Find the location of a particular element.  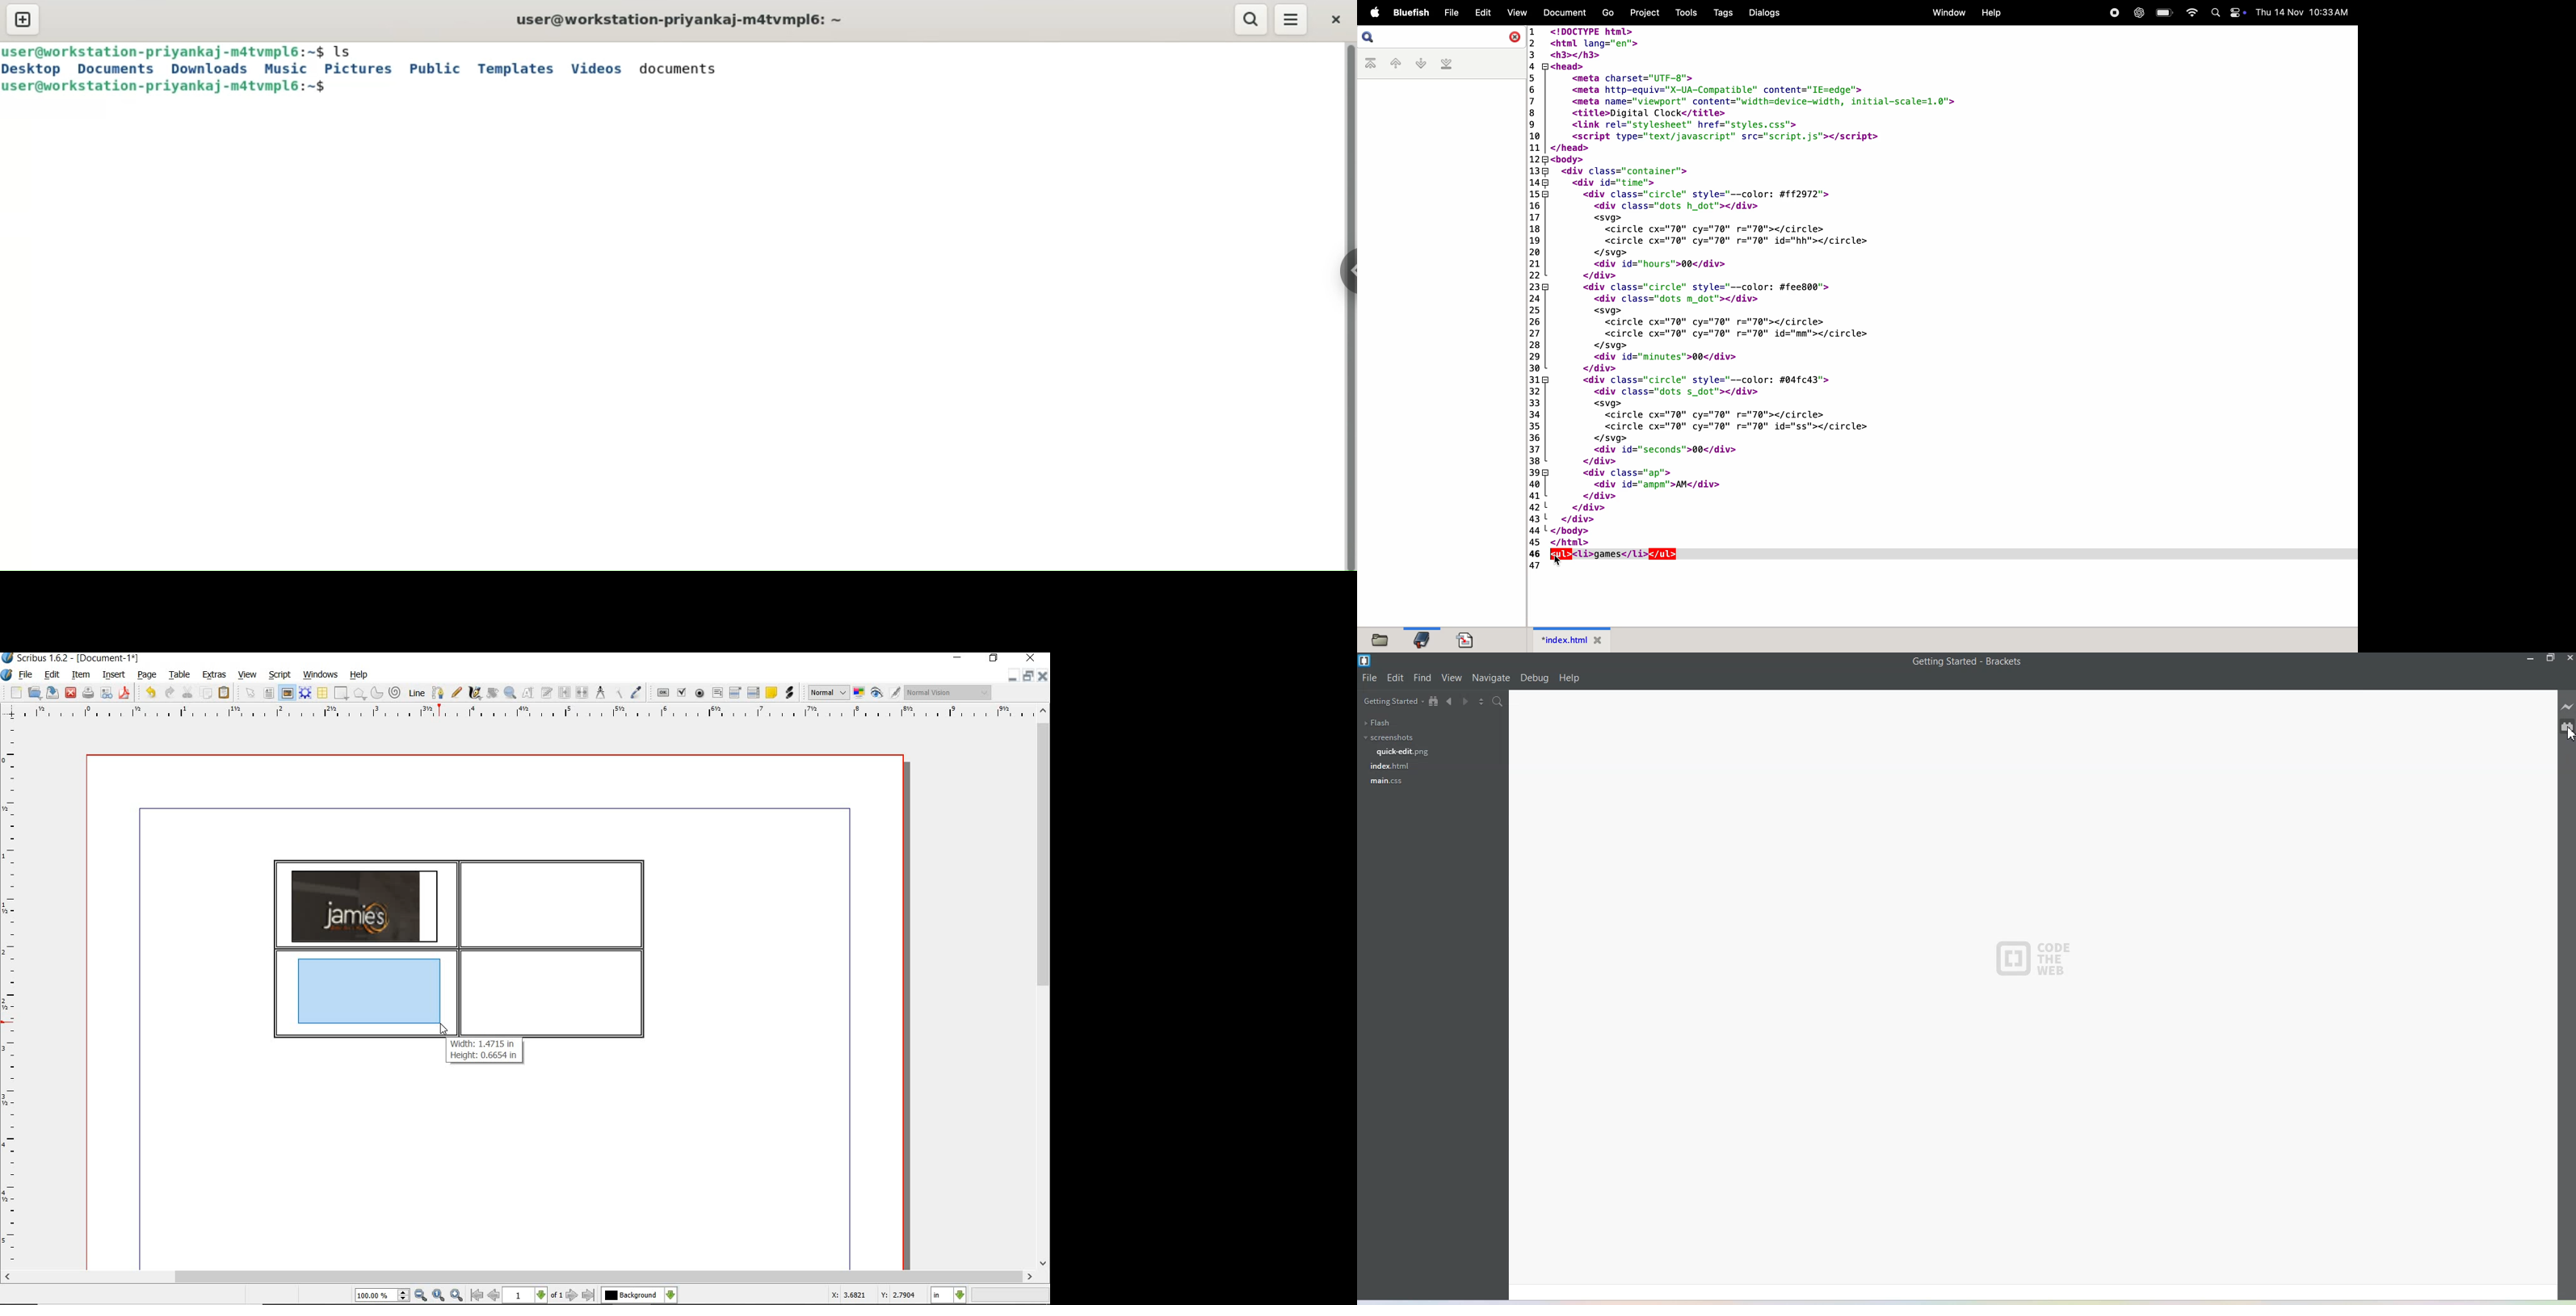

pdf check box is located at coordinates (683, 694).